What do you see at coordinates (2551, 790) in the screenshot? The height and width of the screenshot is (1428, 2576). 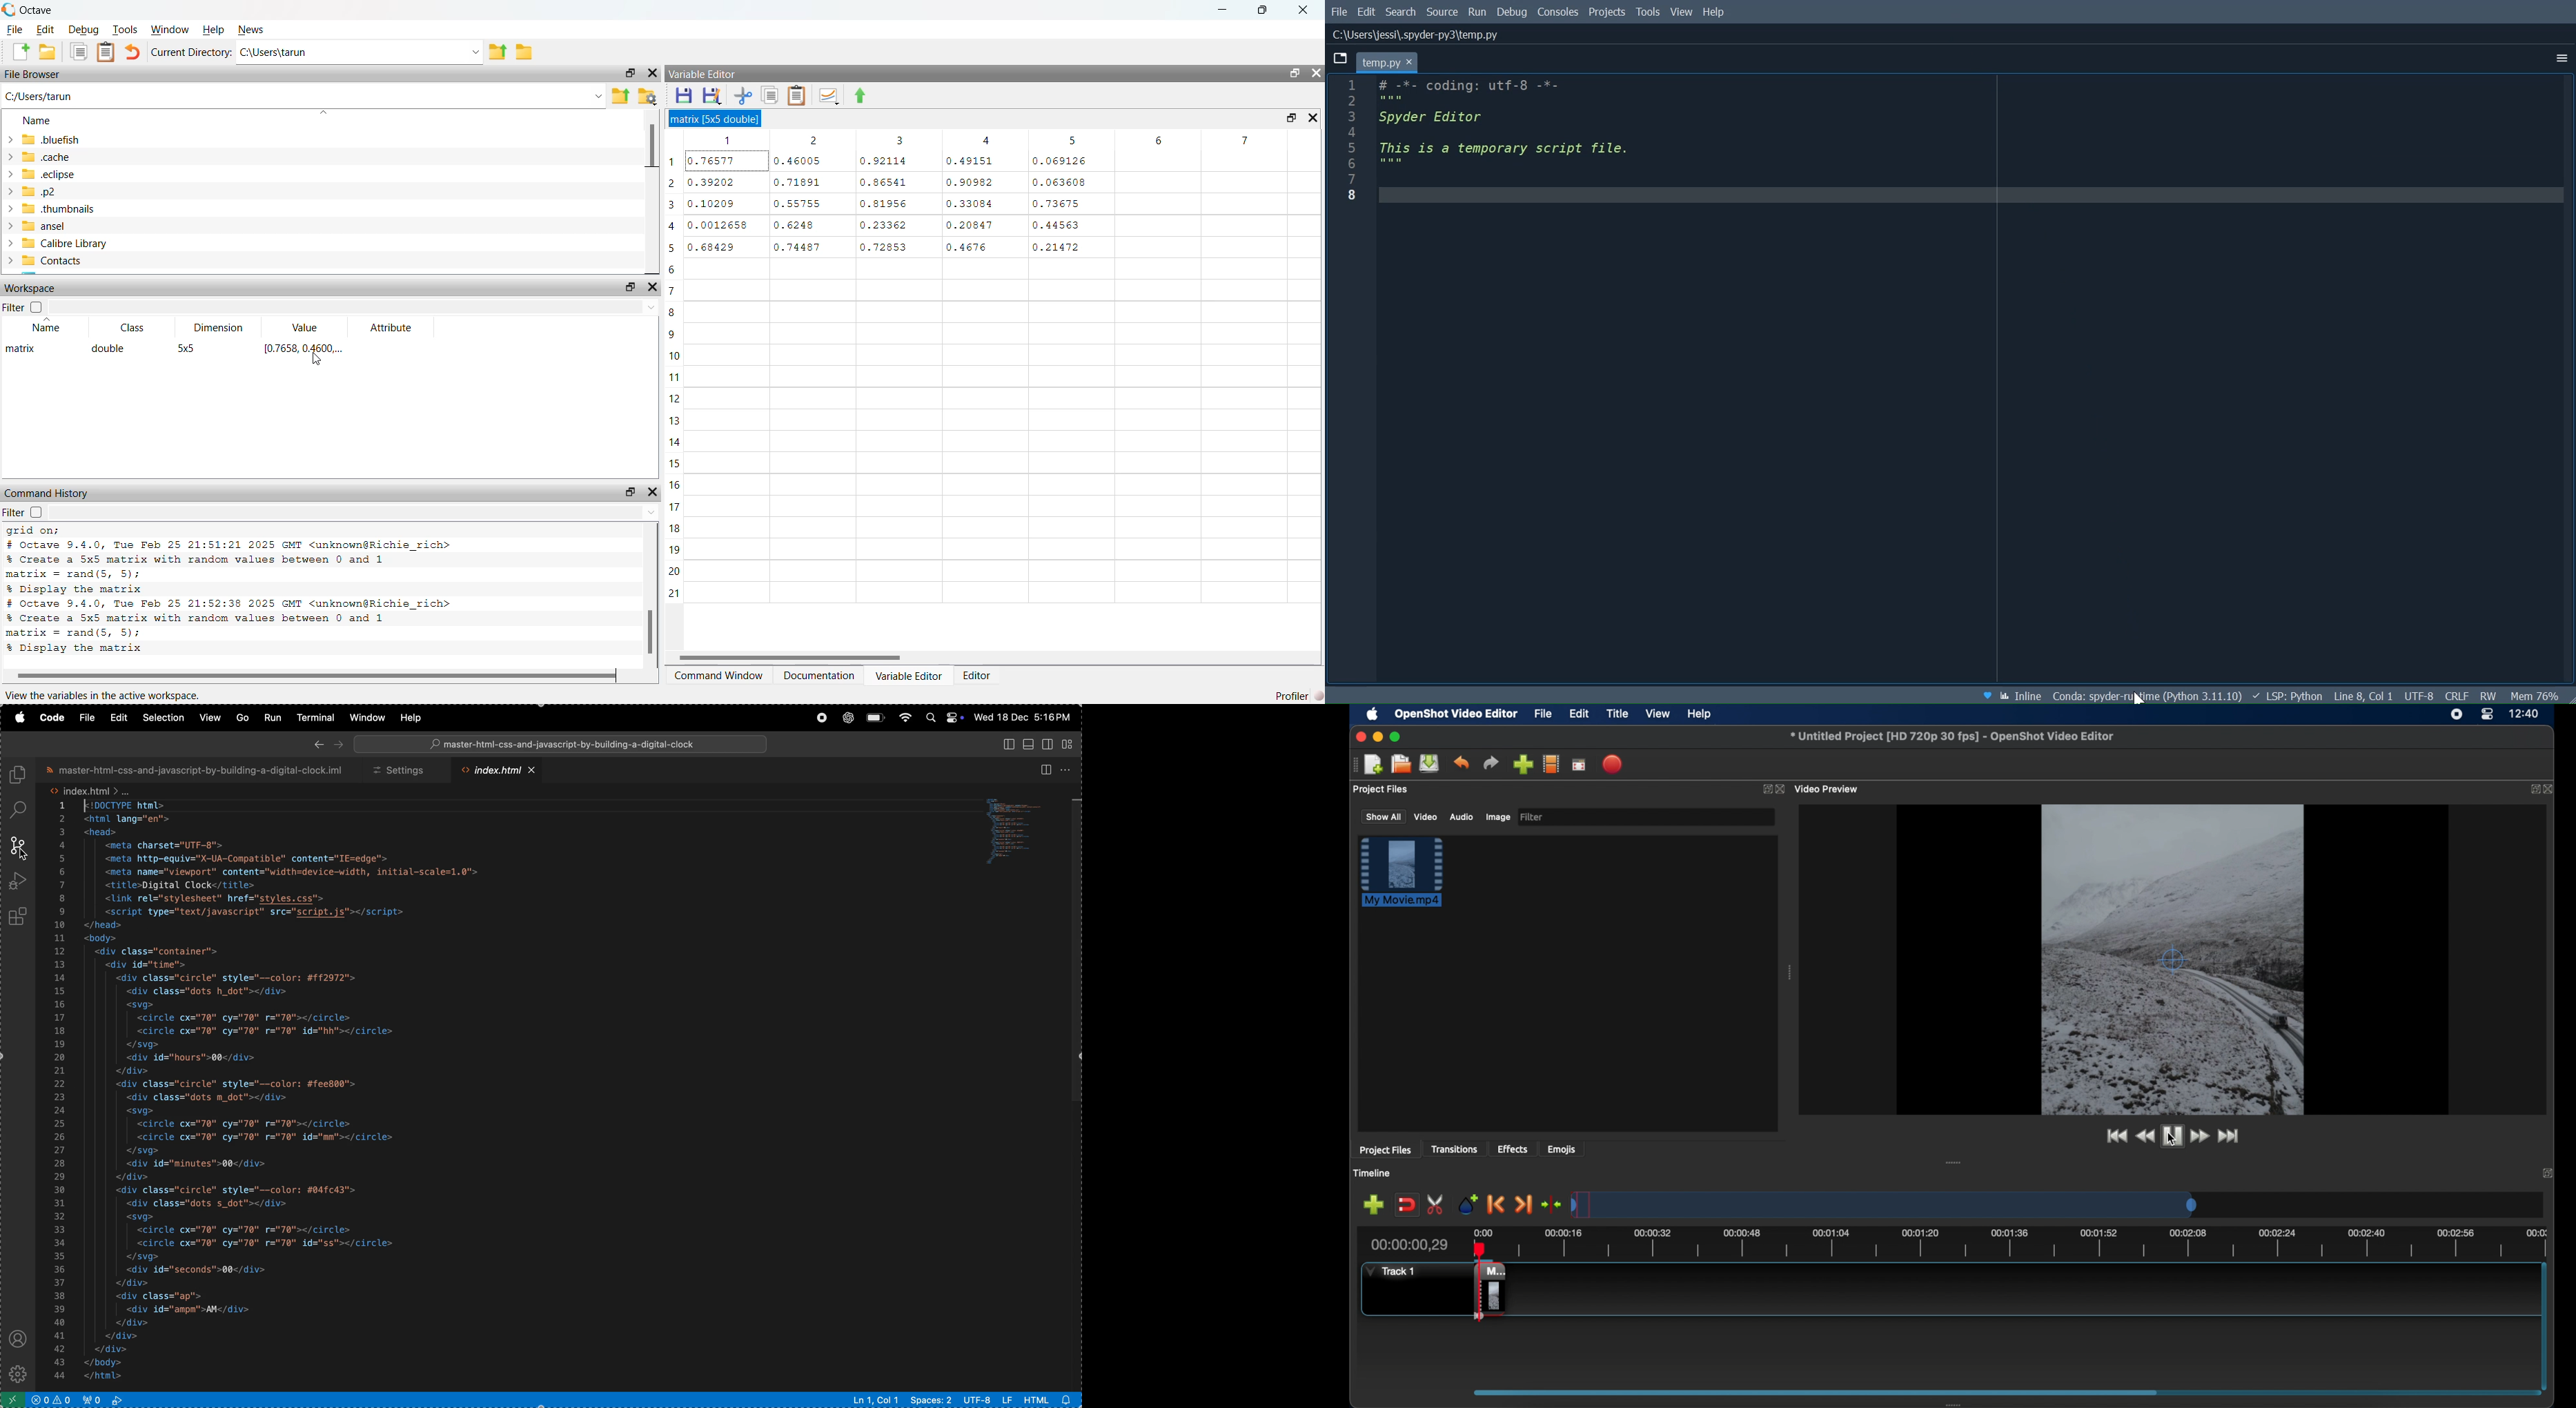 I see `close` at bounding box center [2551, 790].